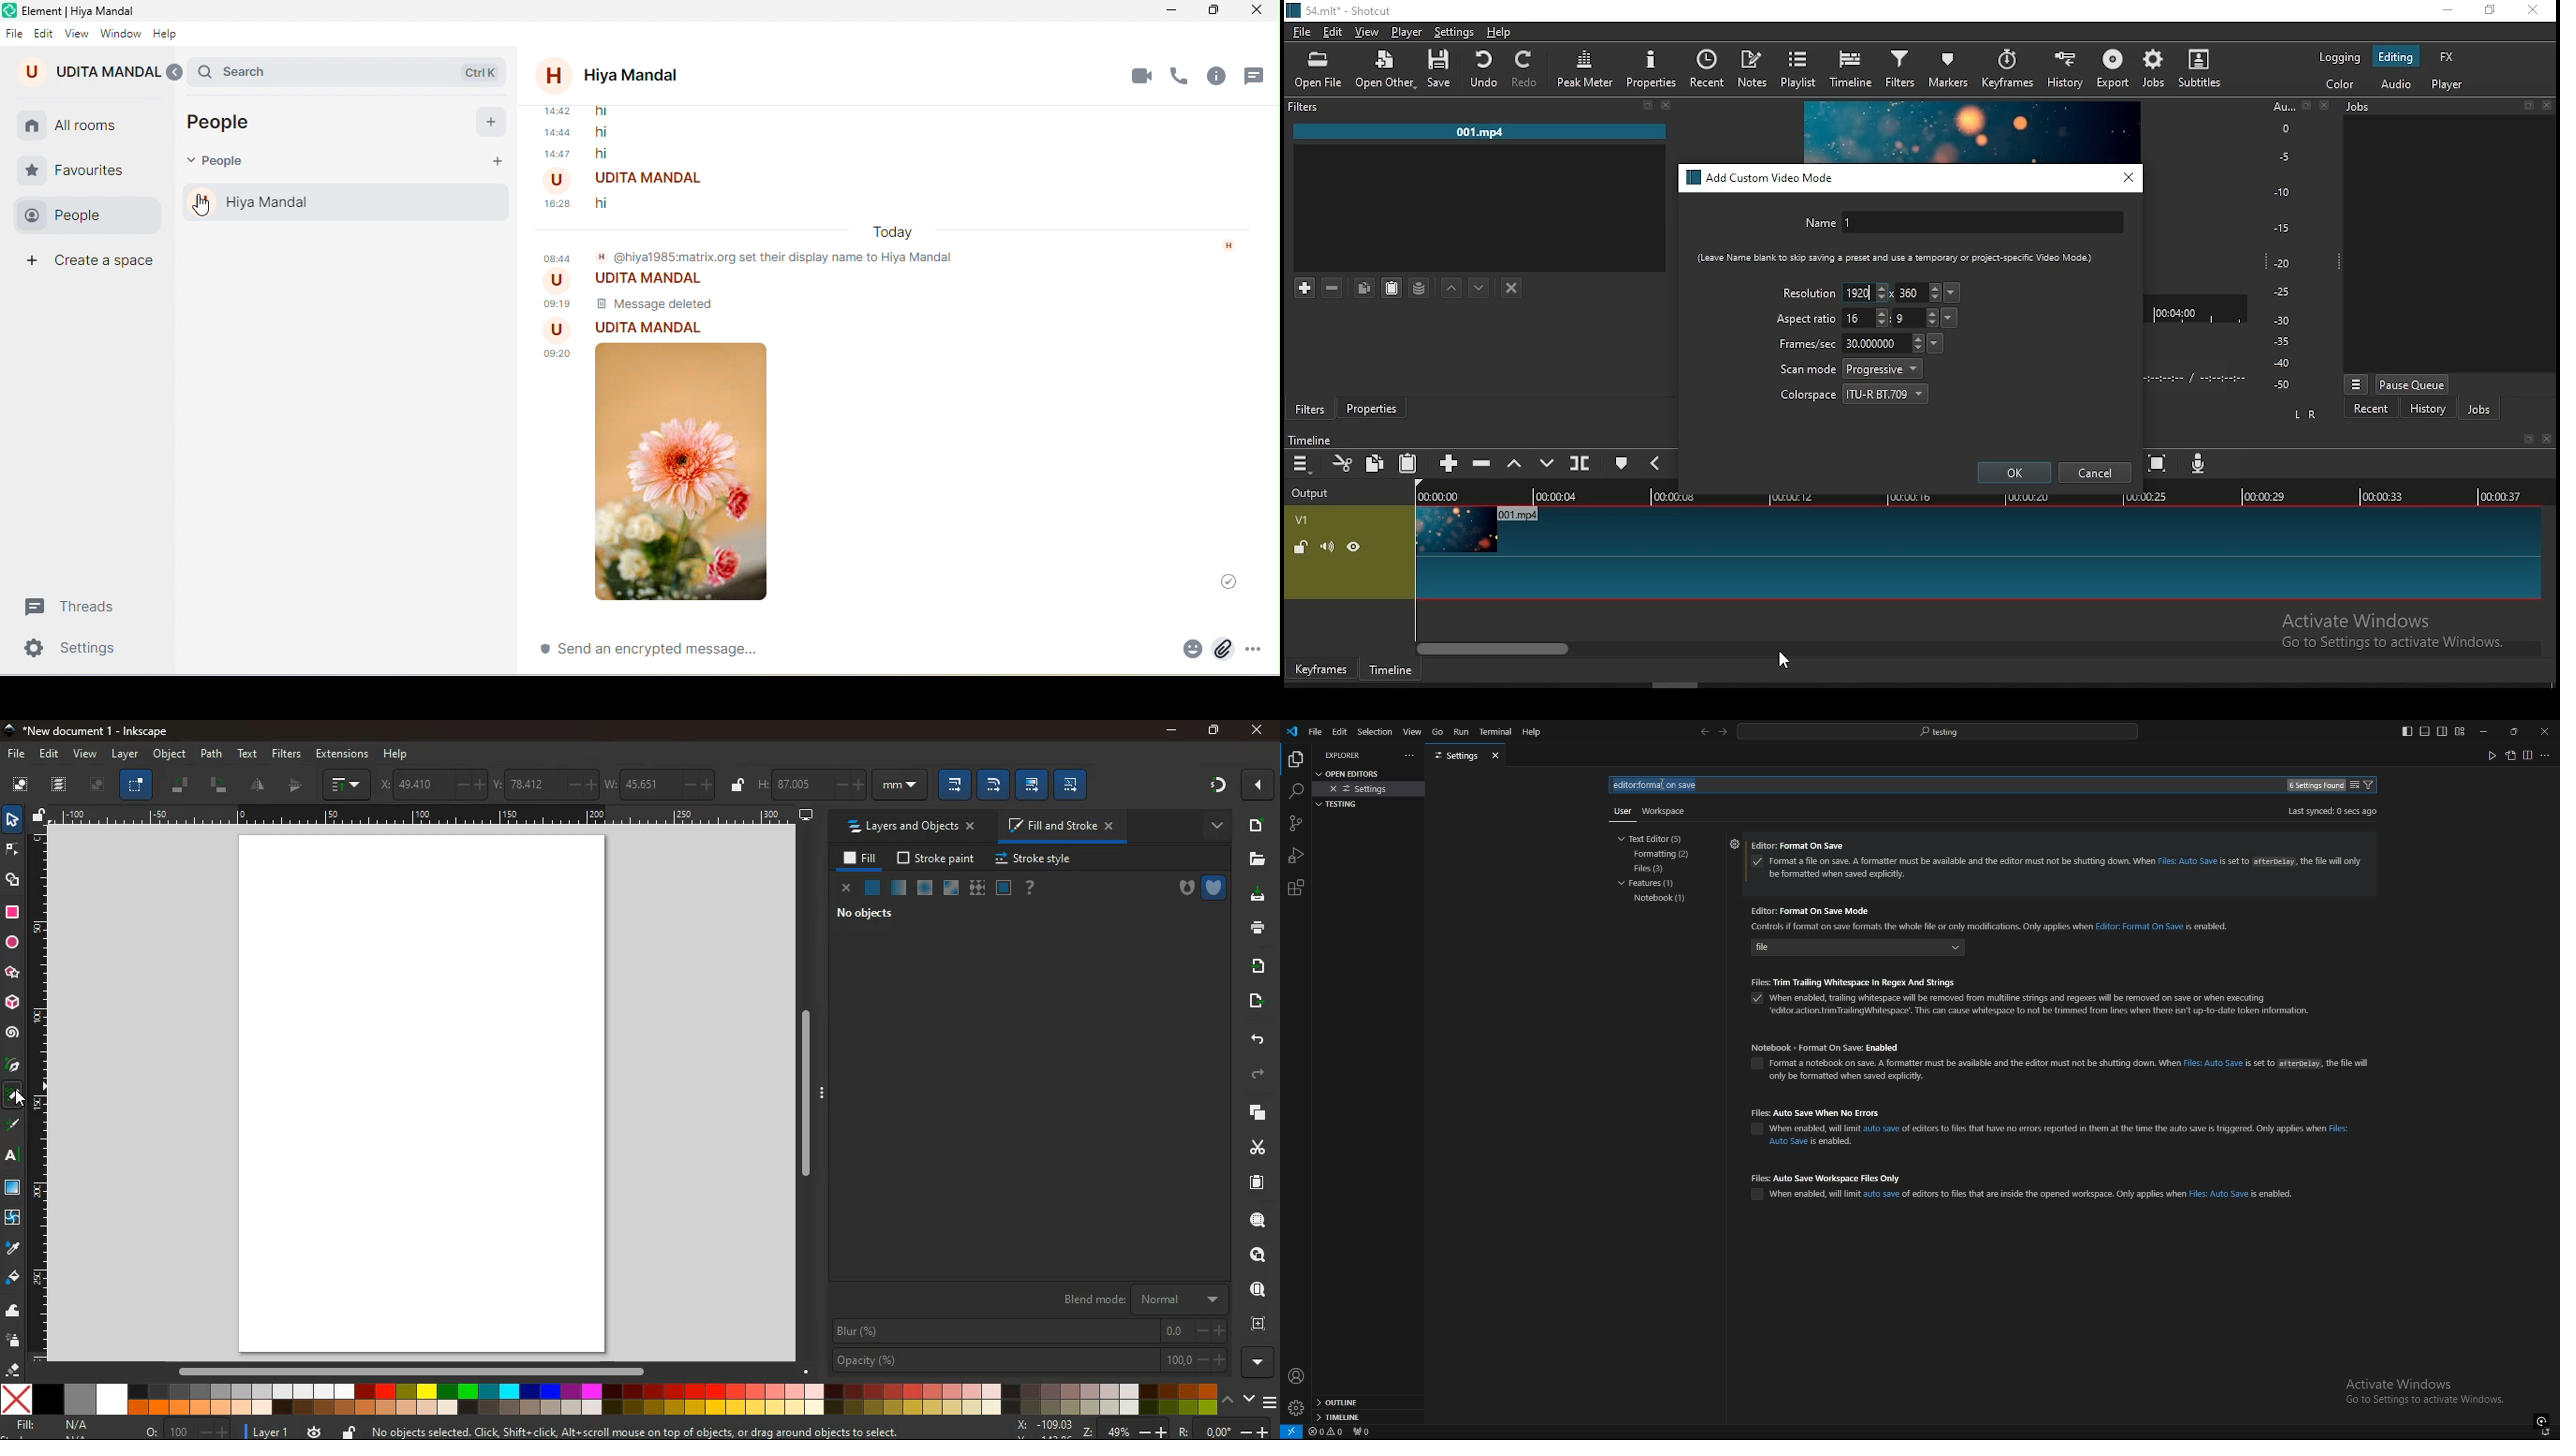  What do you see at coordinates (2504, 496) in the screenshot?
I see `00:00:37` at bounding box center [2504, 496].